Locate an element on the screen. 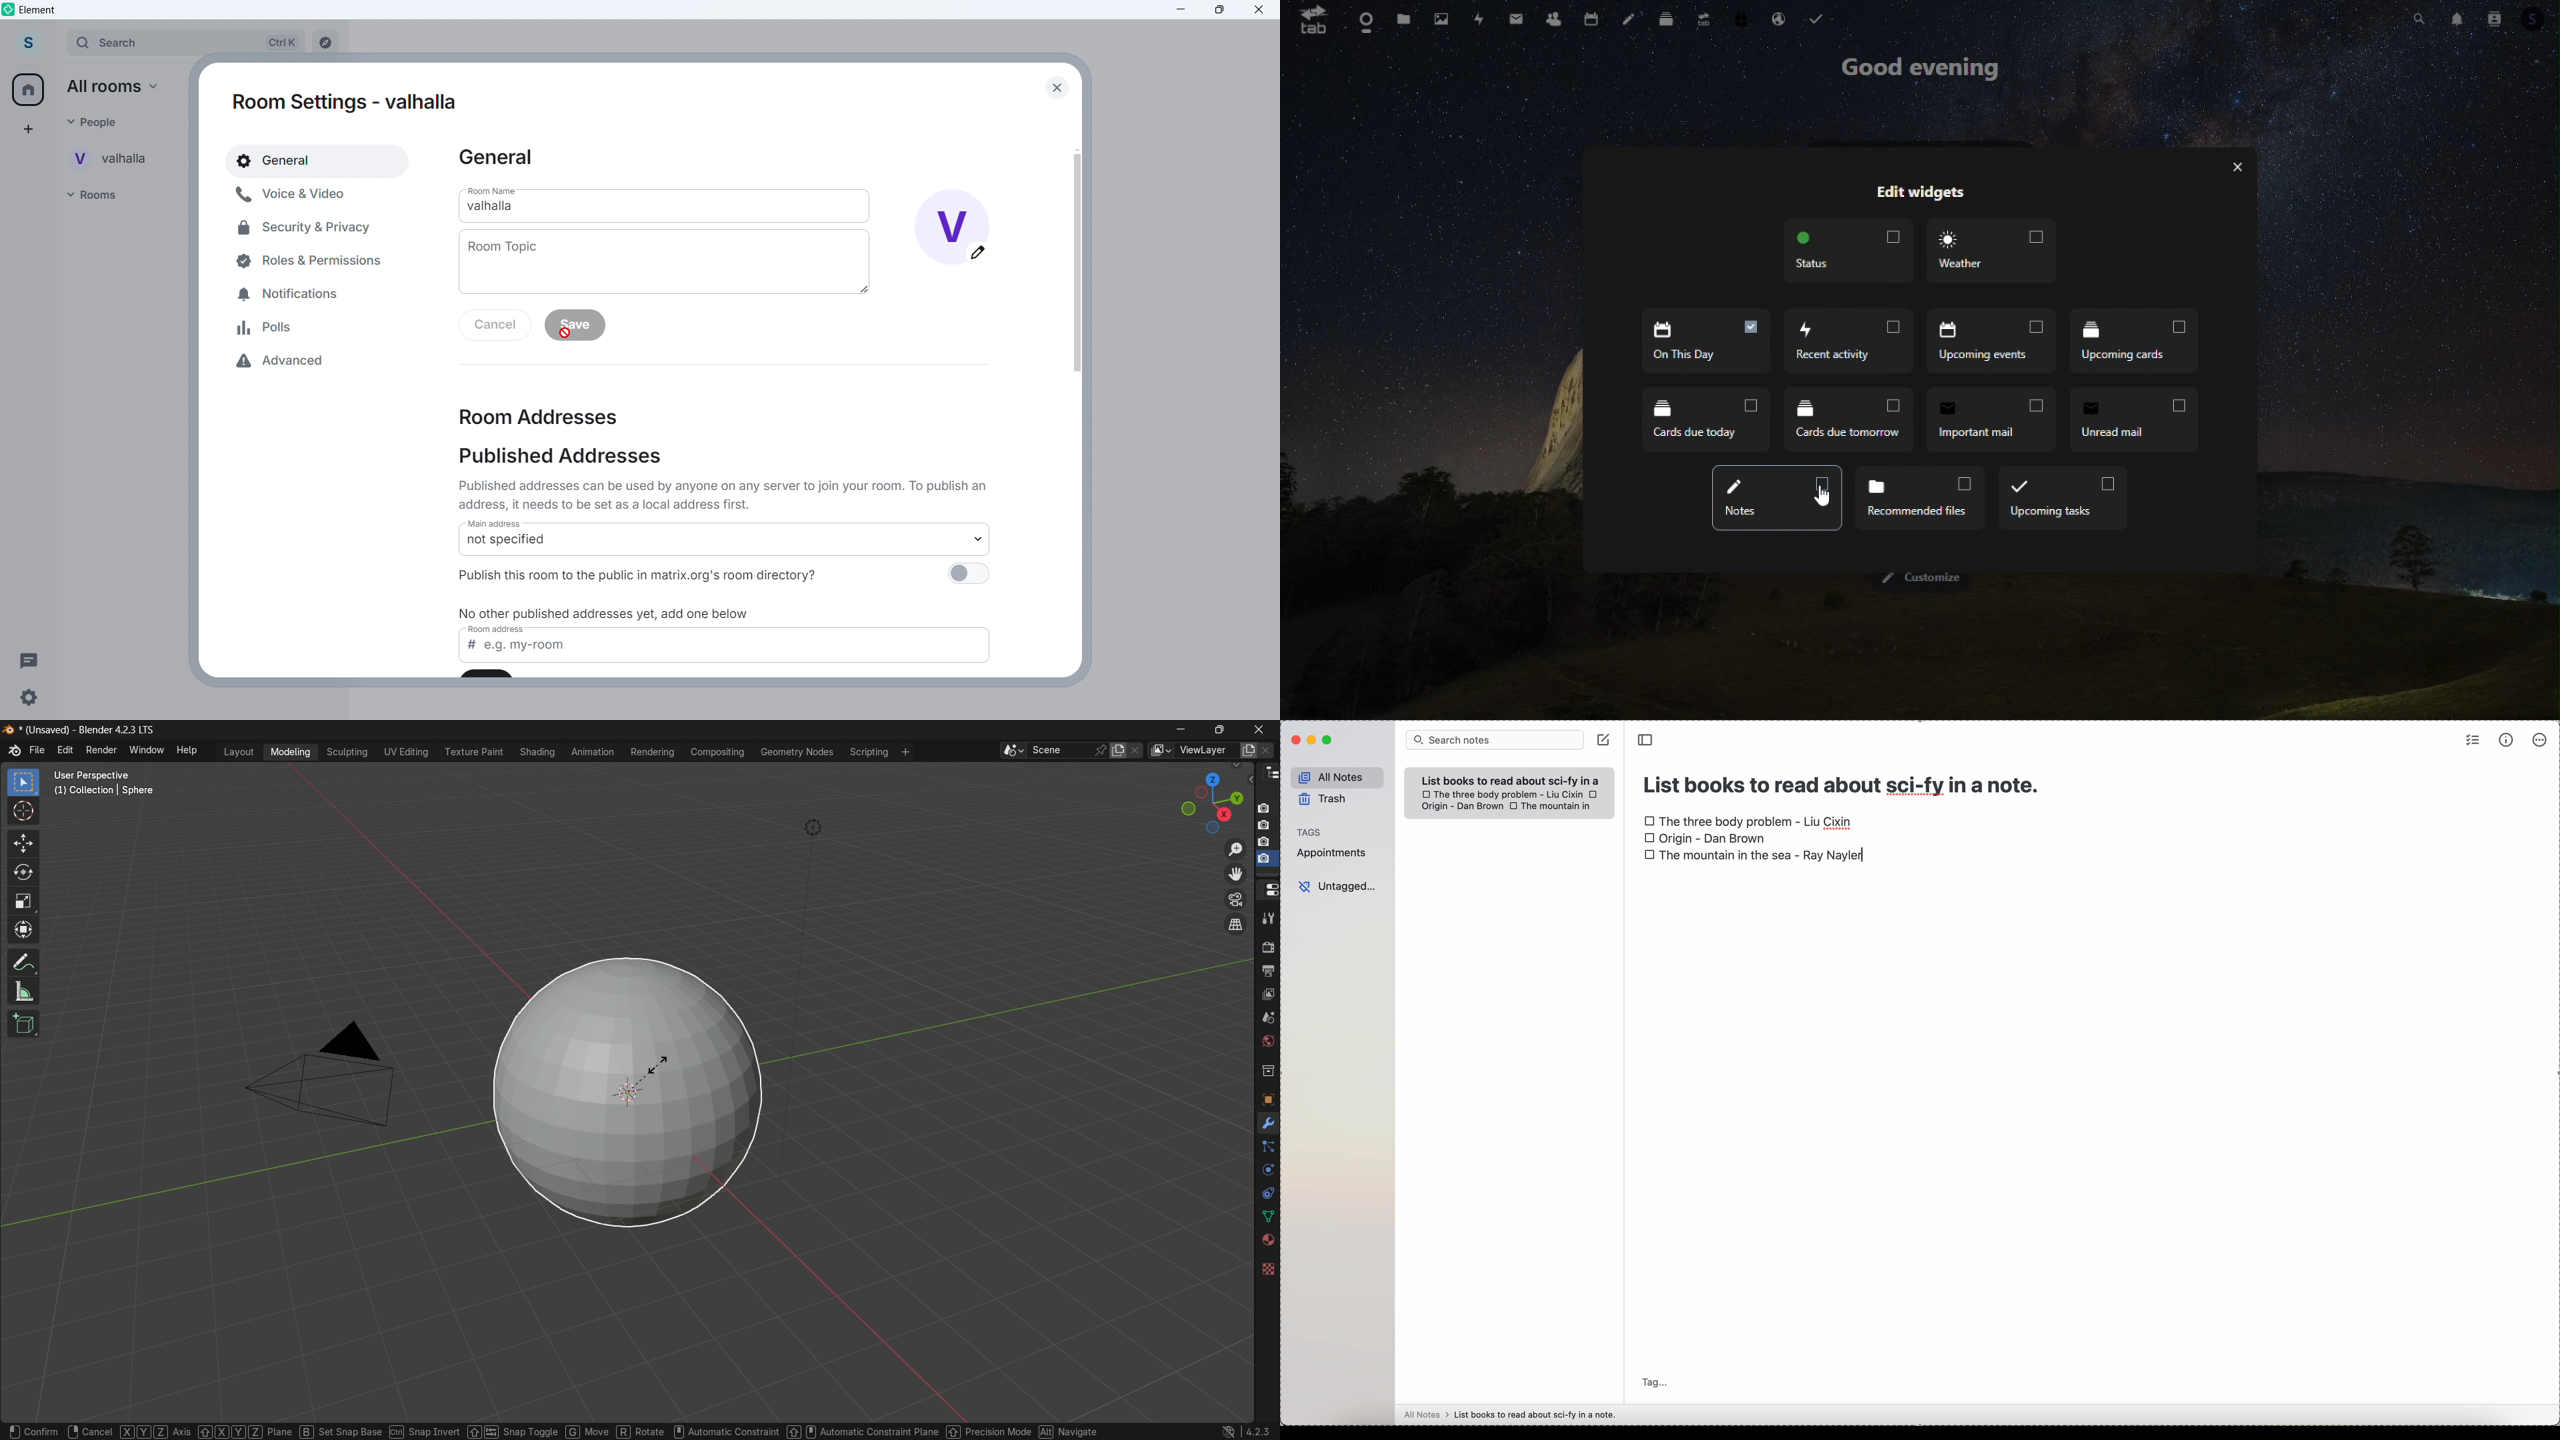 This screenshot has width=2576, height=1456. Move is located at coordinates (595, 1429).